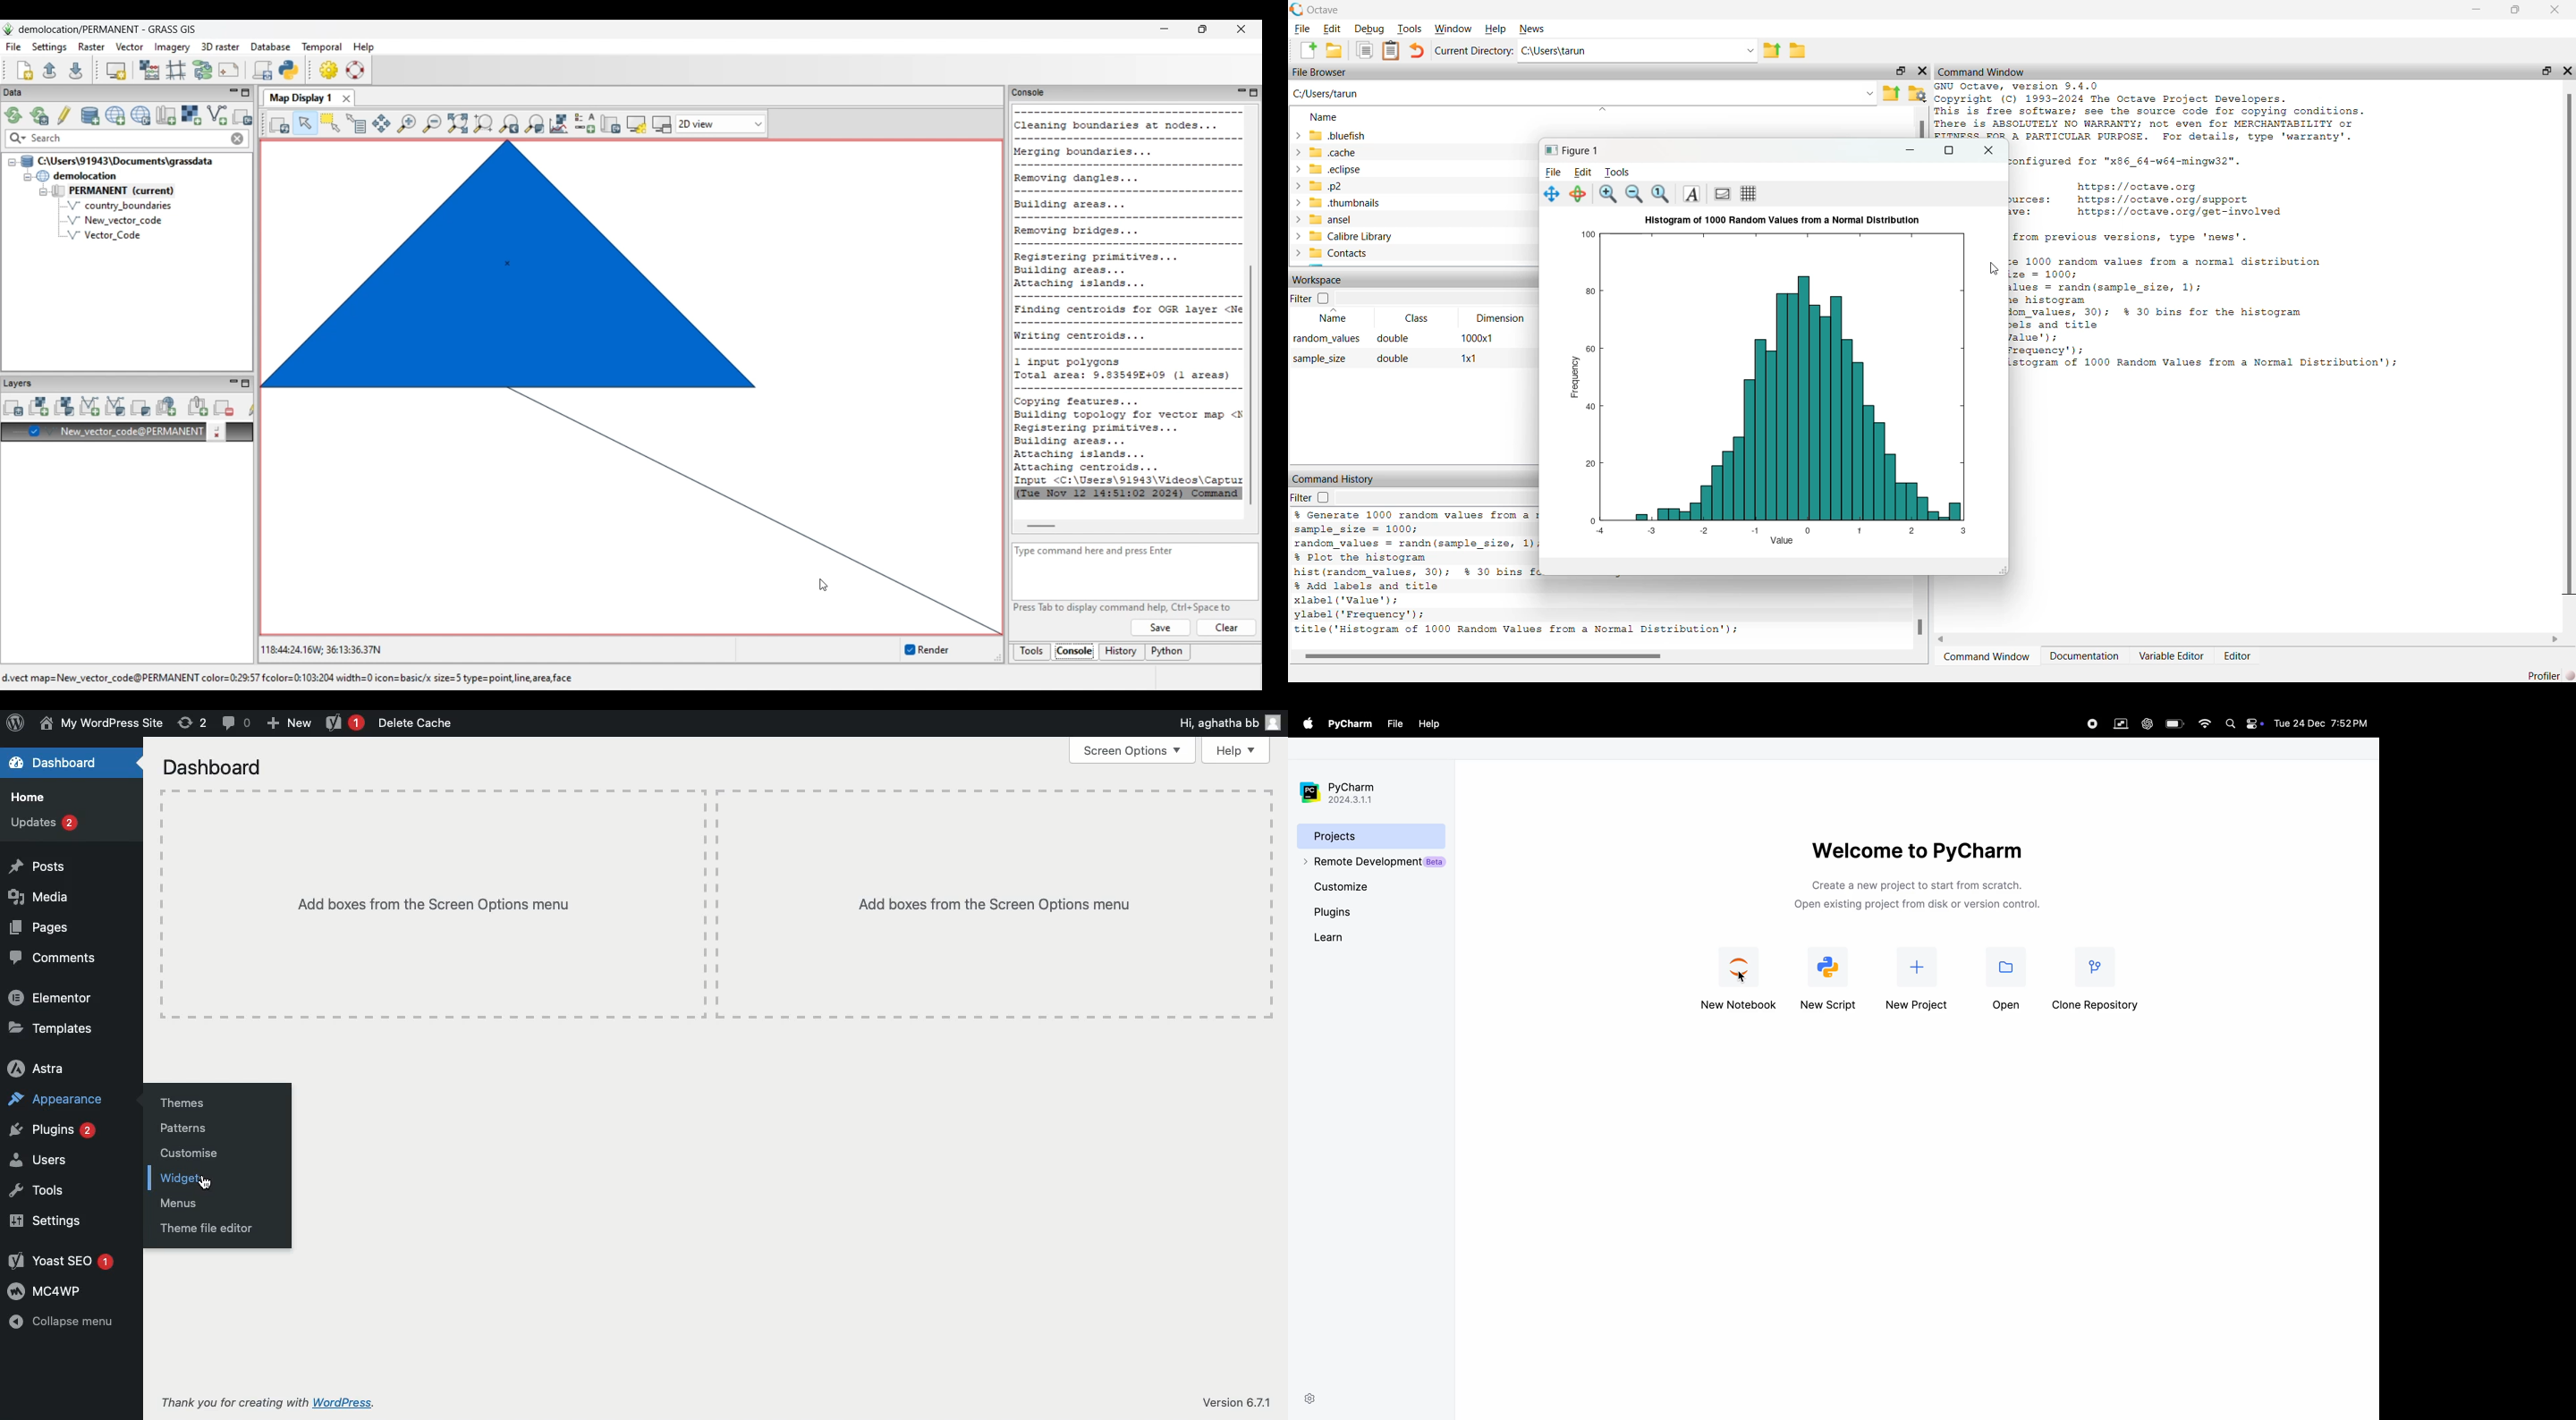 The height and width of the screenshot is (1428, 2576). What do you see at coordinates (1326, 339) in the screenshot?
I see `random_values` at bounding box center [1326, 339].